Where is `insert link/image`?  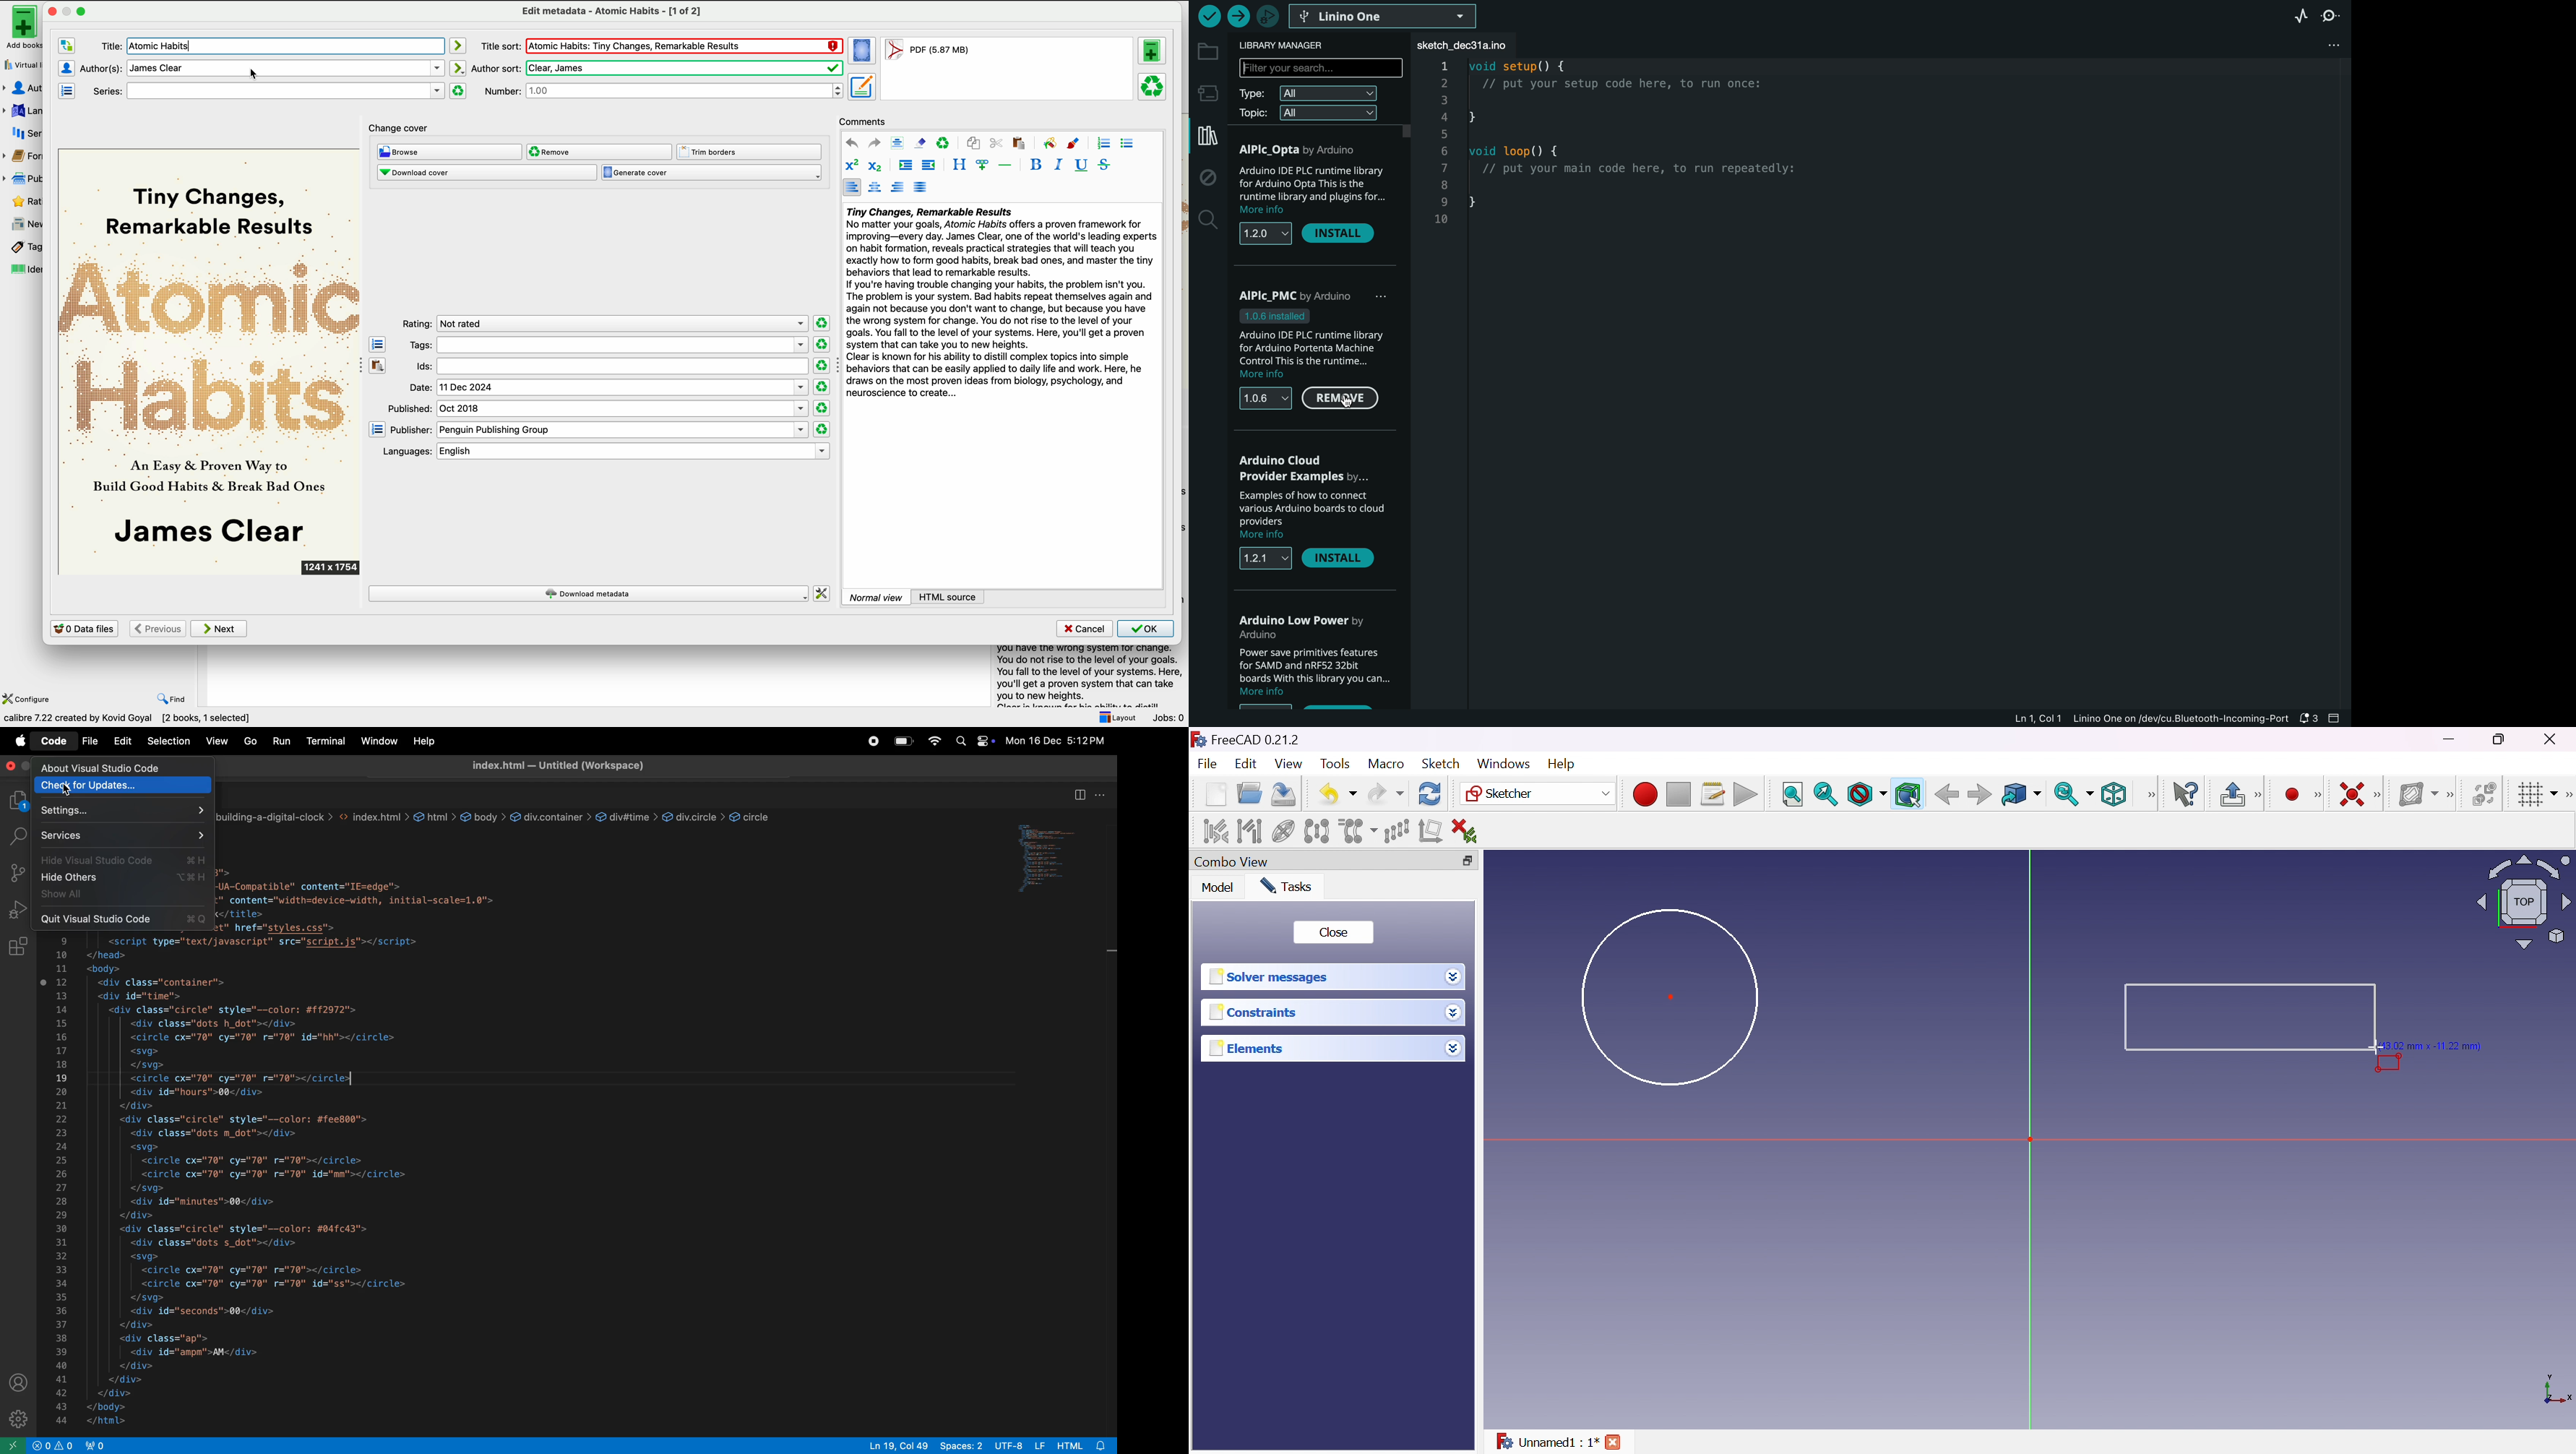
insert link/image is located at coordinates (982, 166).